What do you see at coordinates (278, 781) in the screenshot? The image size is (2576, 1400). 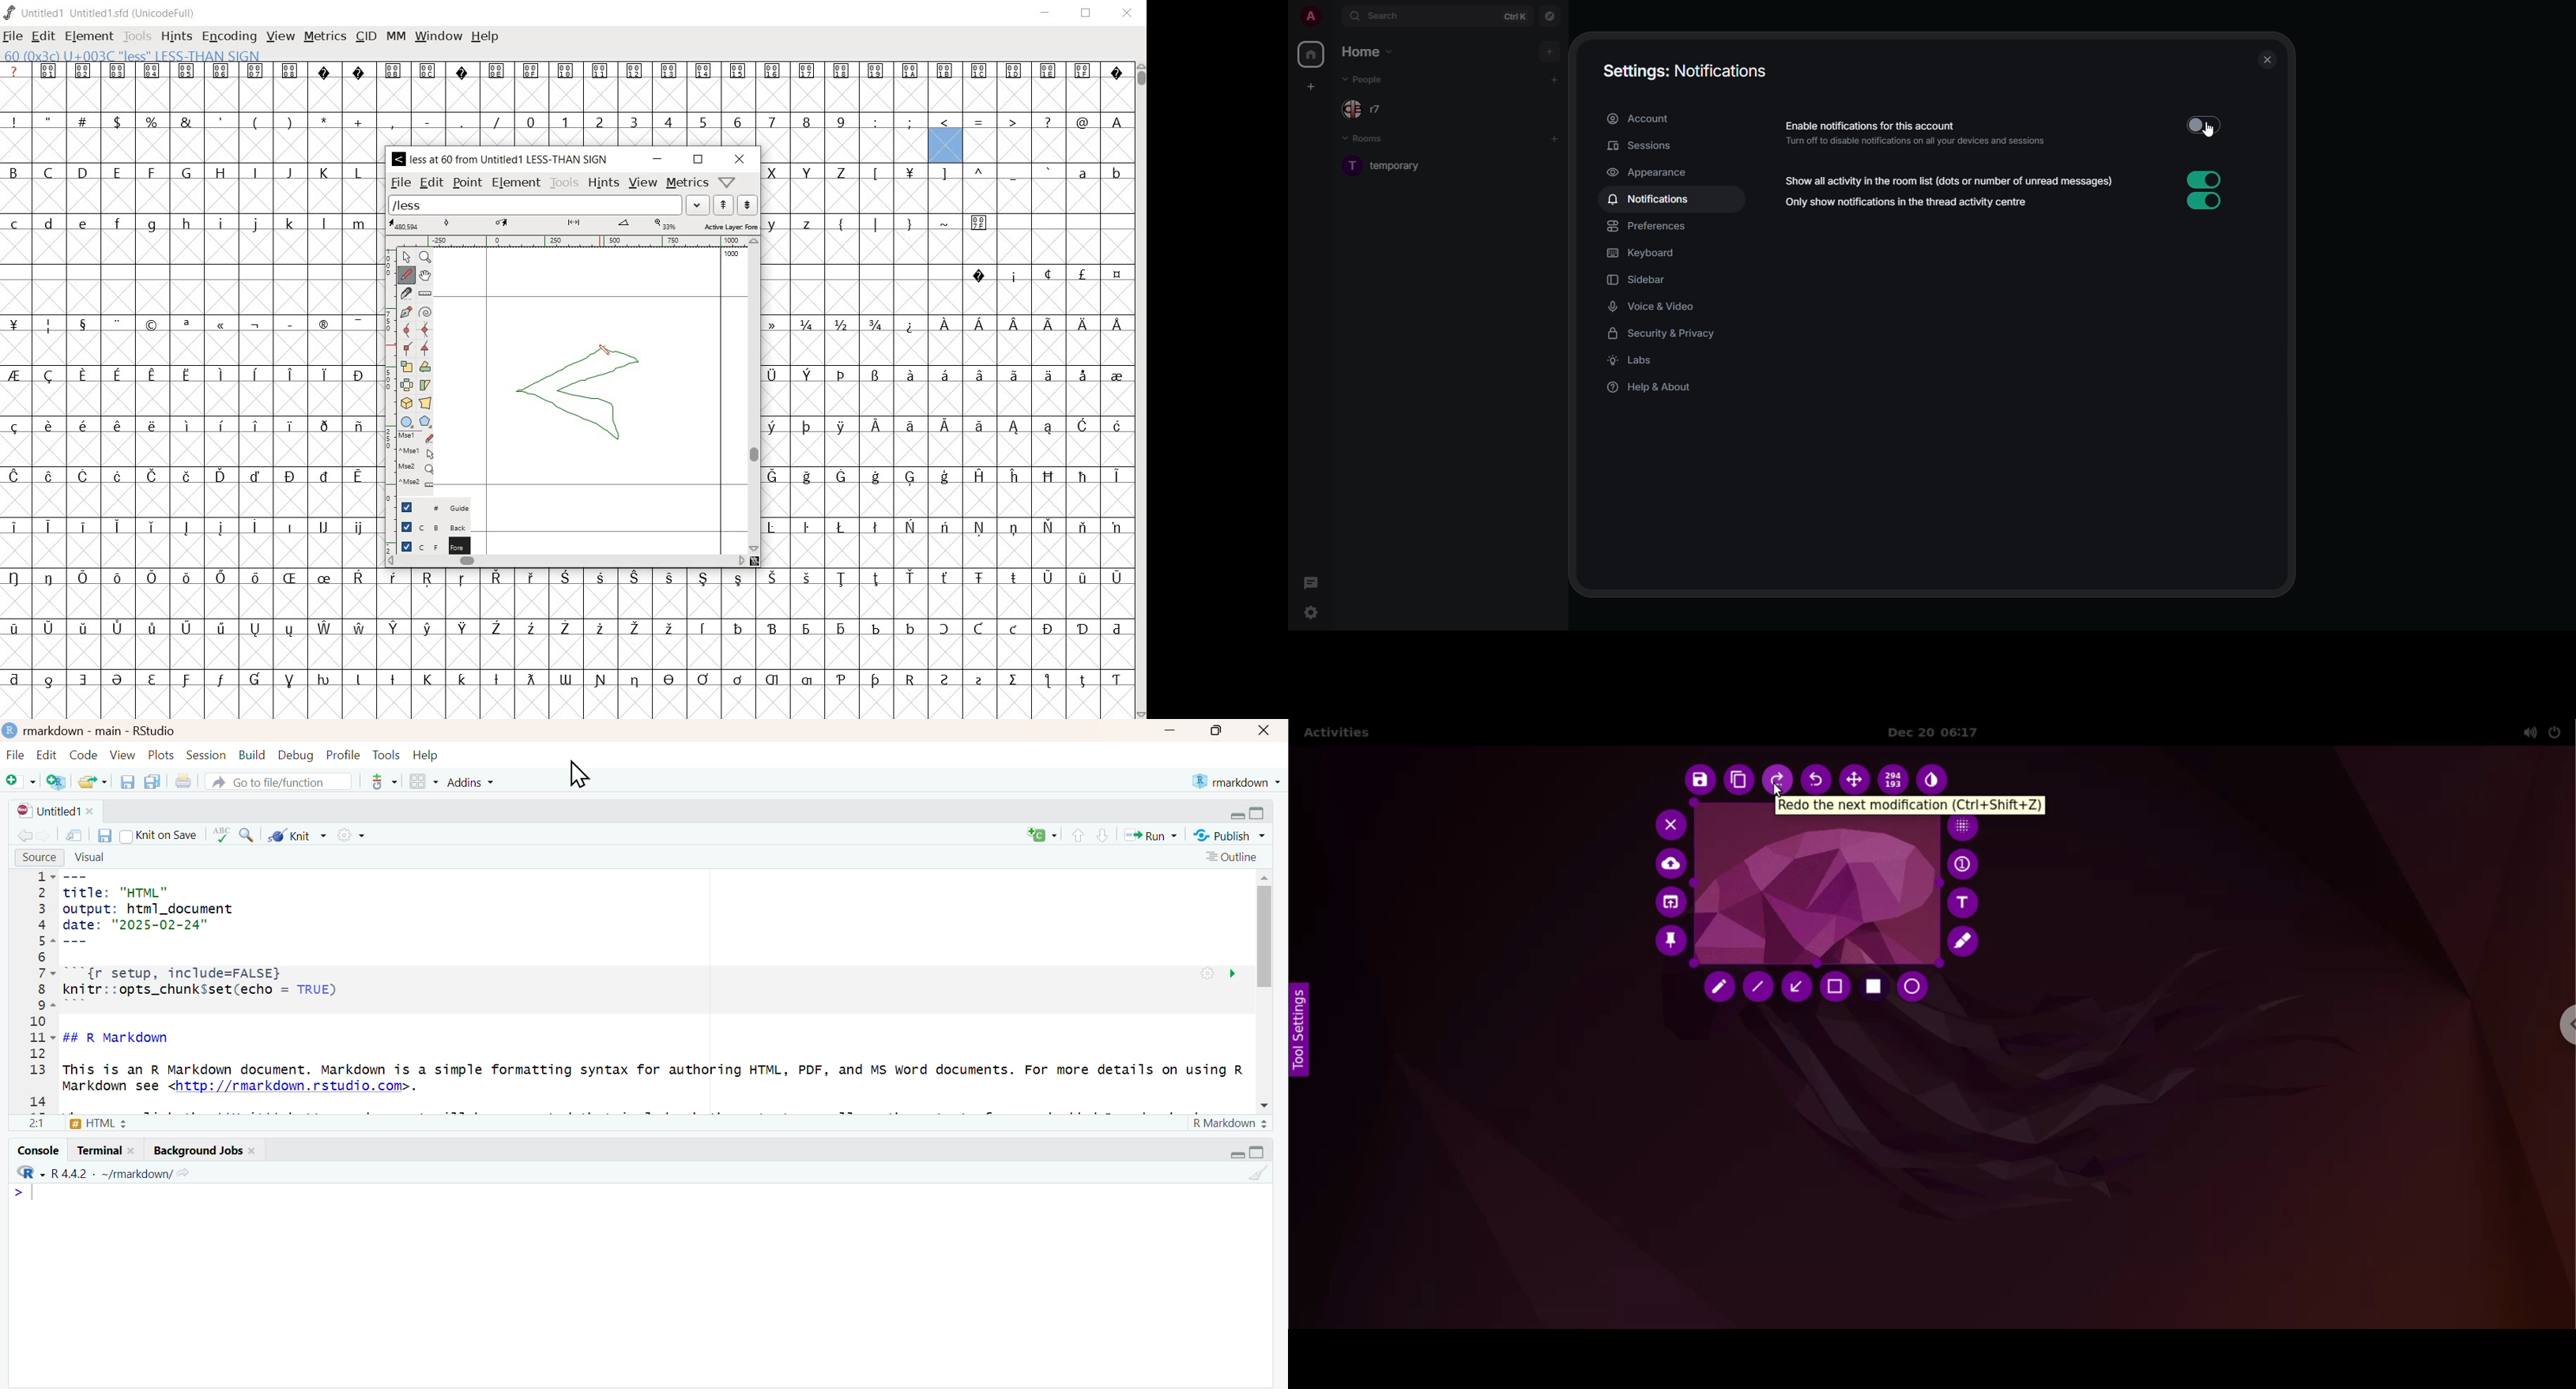 I see `Go to file/function` at bounding box center [278, 781].